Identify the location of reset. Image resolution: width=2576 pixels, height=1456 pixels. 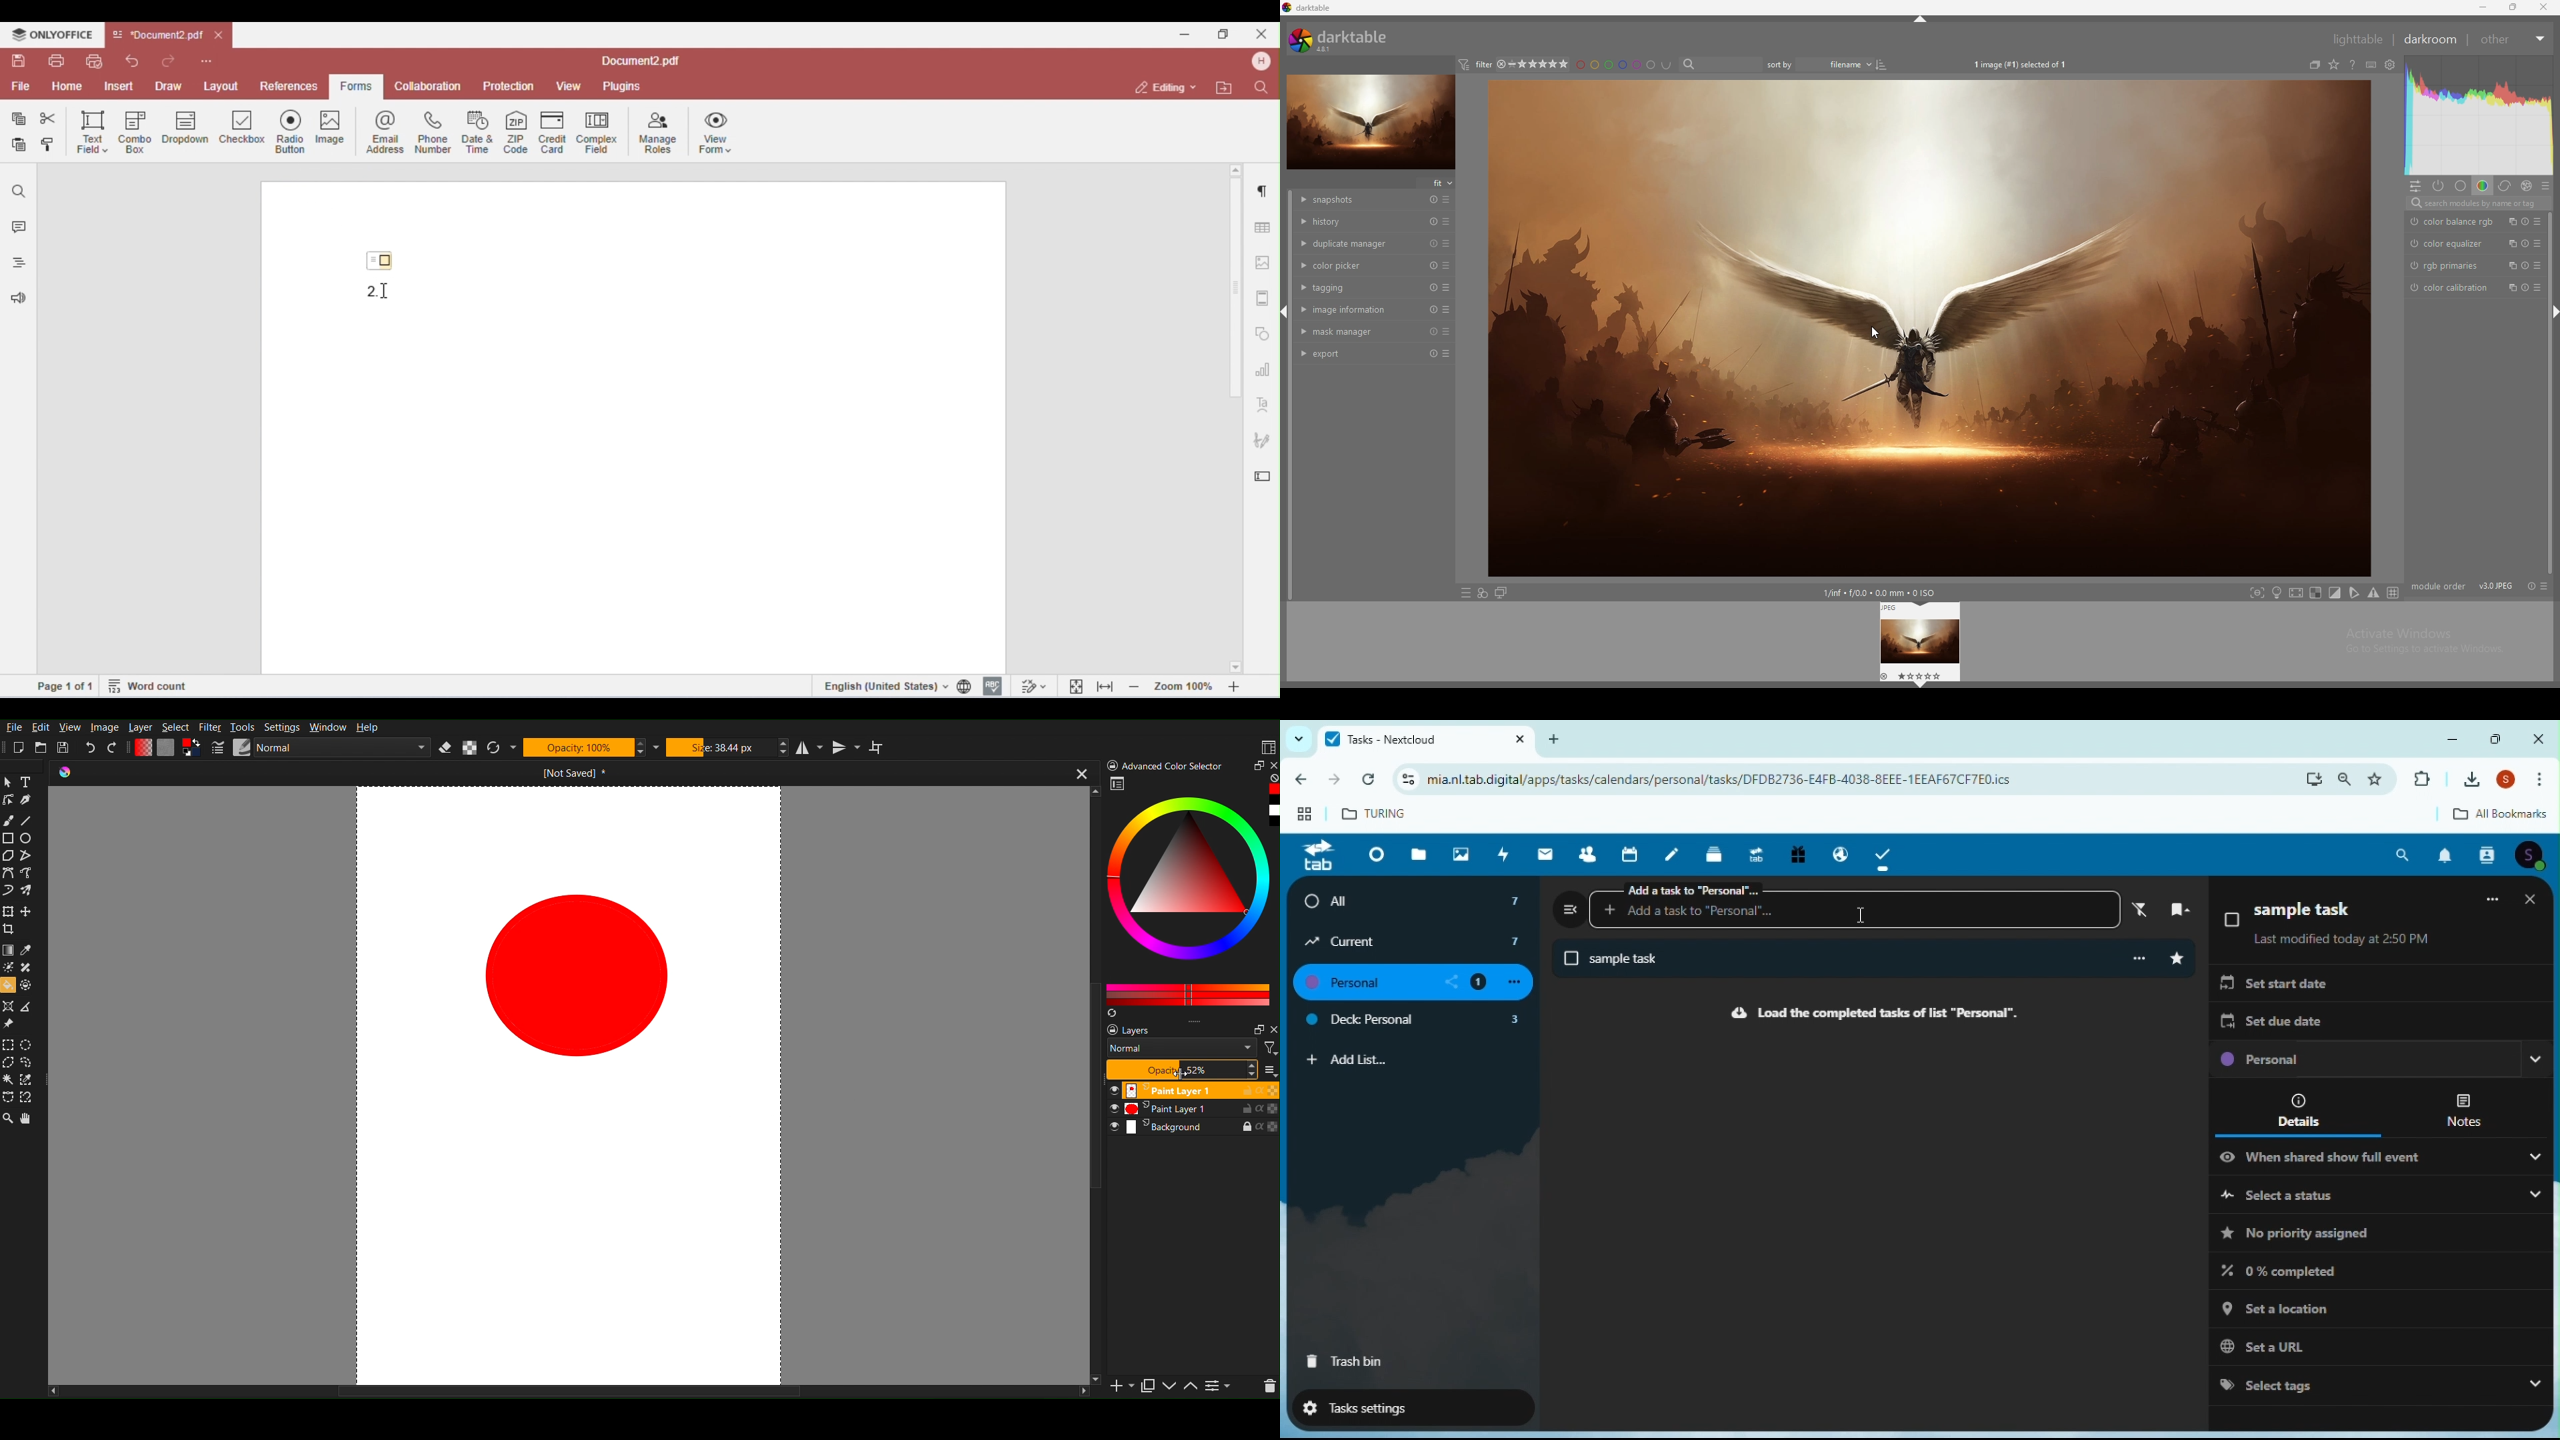
(2529, 586).